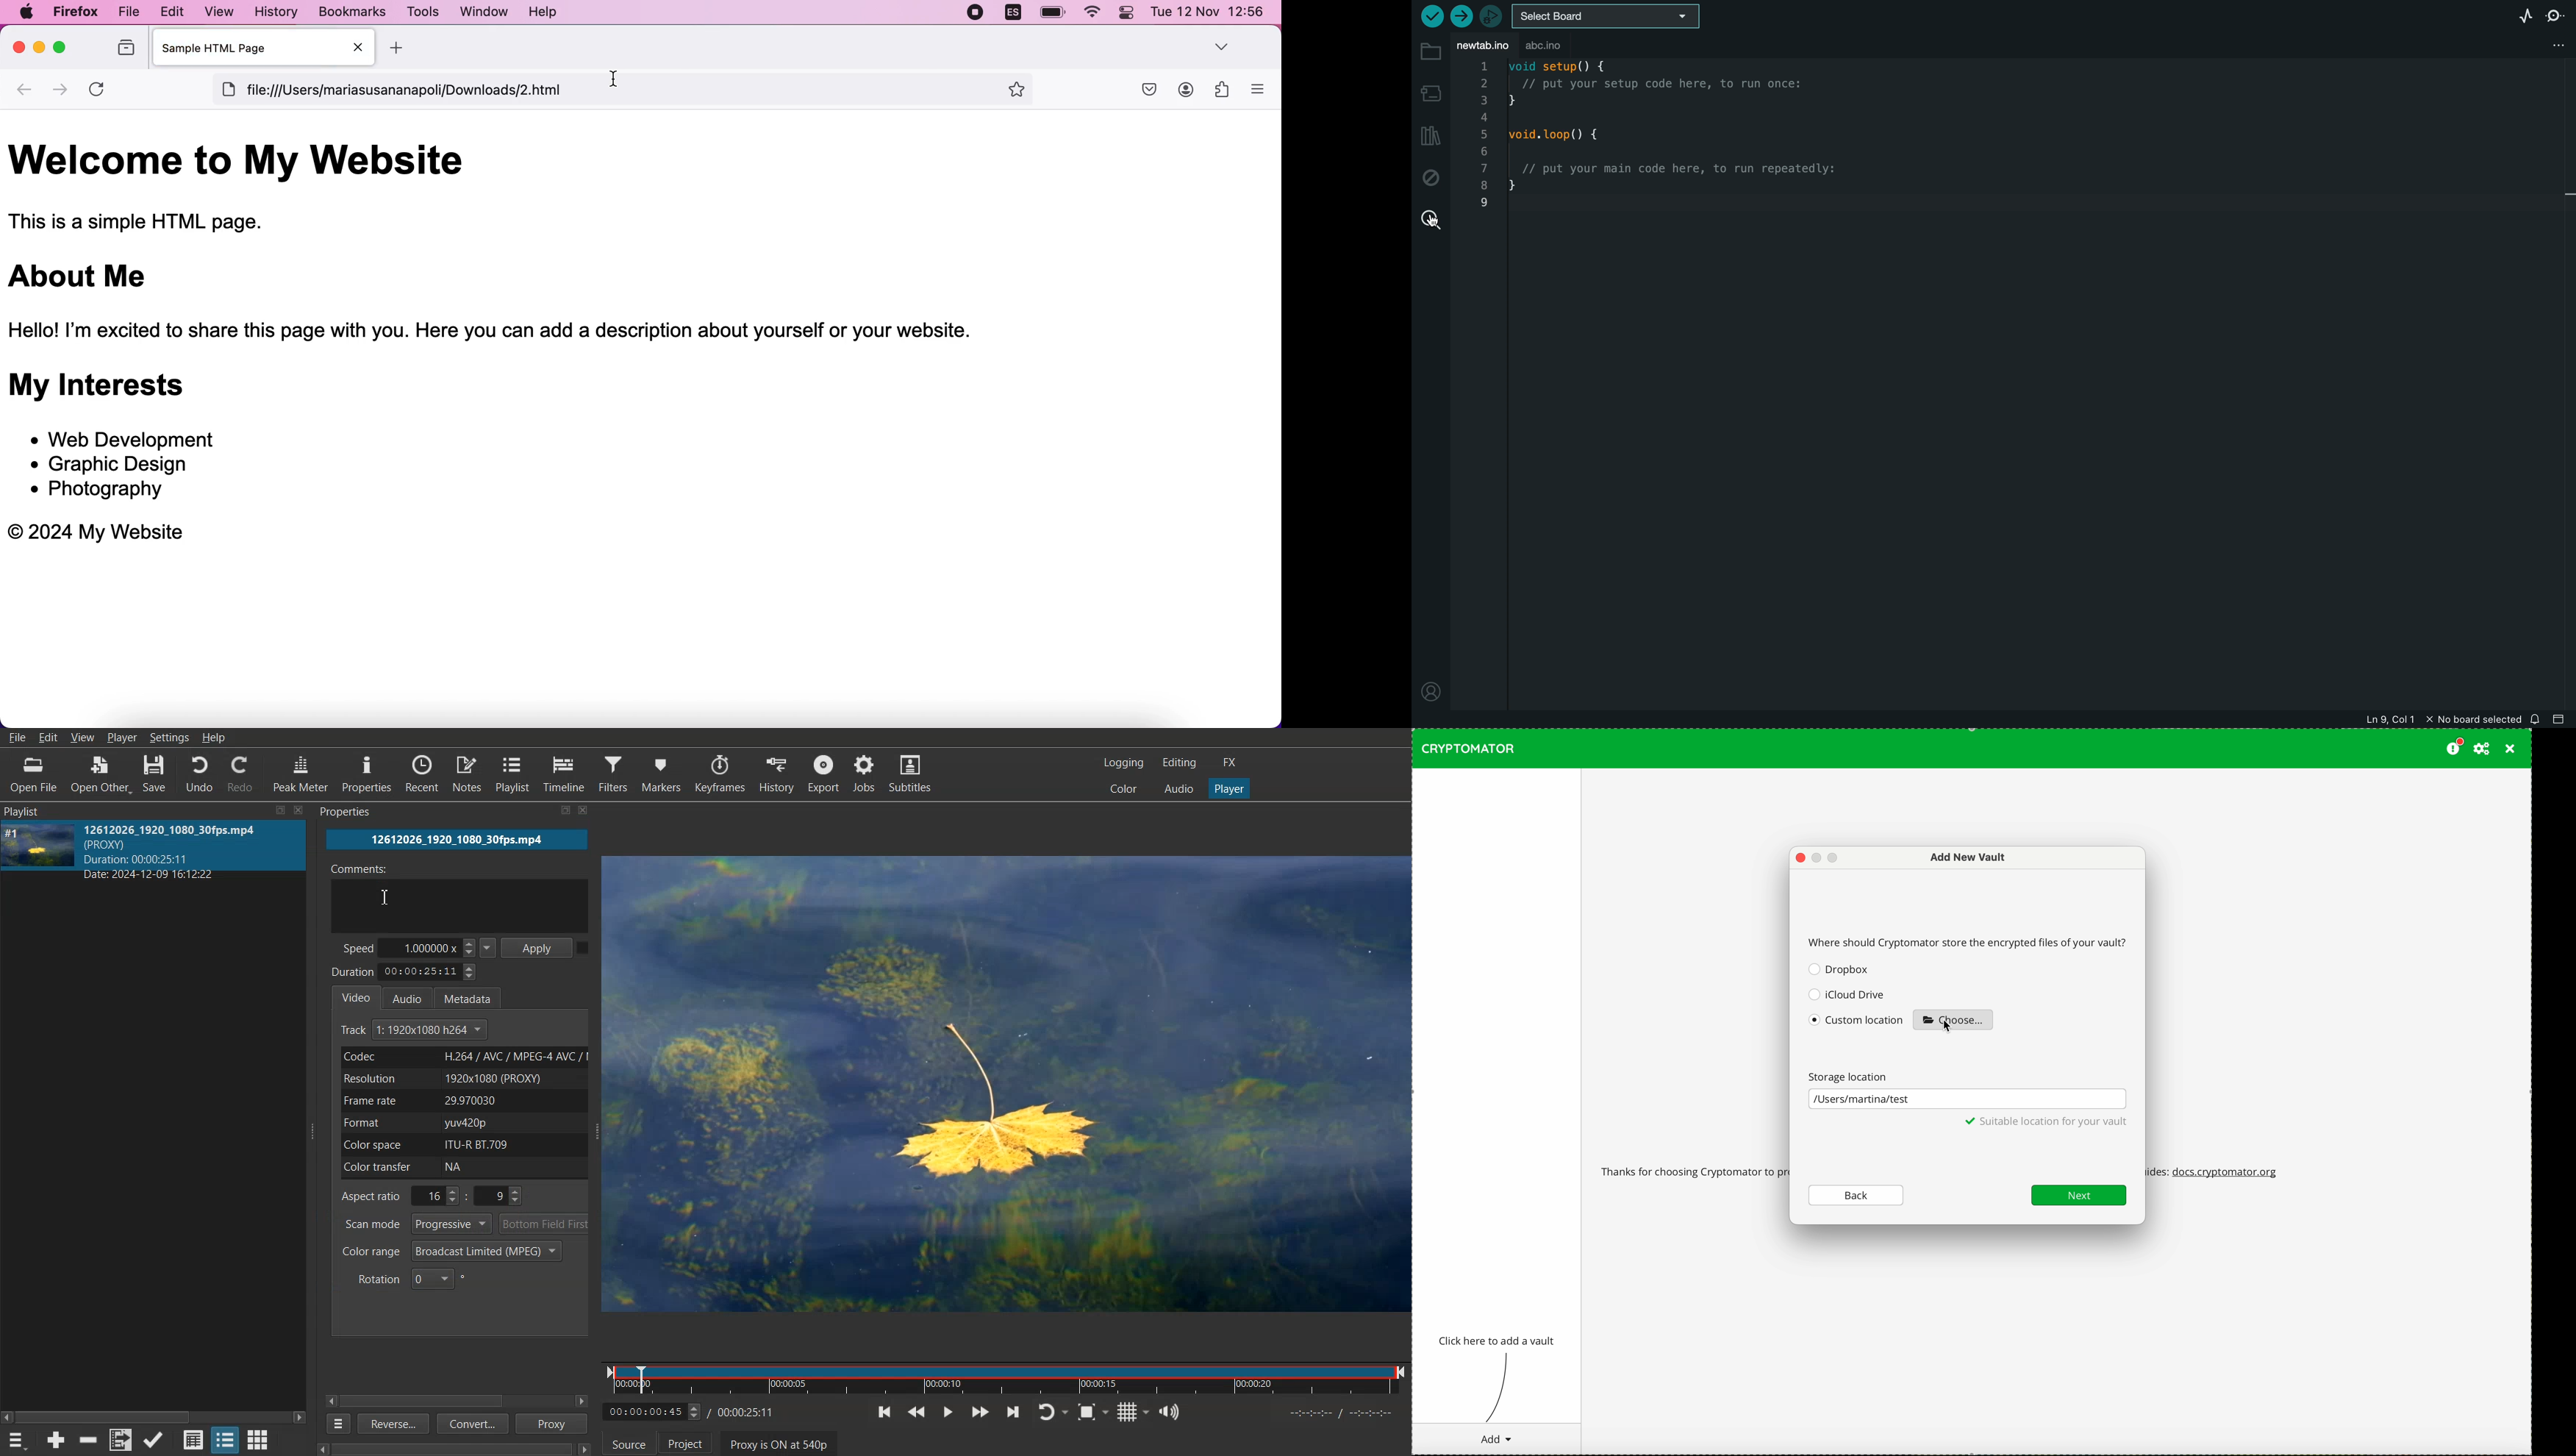 The width and height of the screenshot is (2576, 1456). Describe the element at coordinates (474, 996) in the screenshot. I see `Metadata` at that location.